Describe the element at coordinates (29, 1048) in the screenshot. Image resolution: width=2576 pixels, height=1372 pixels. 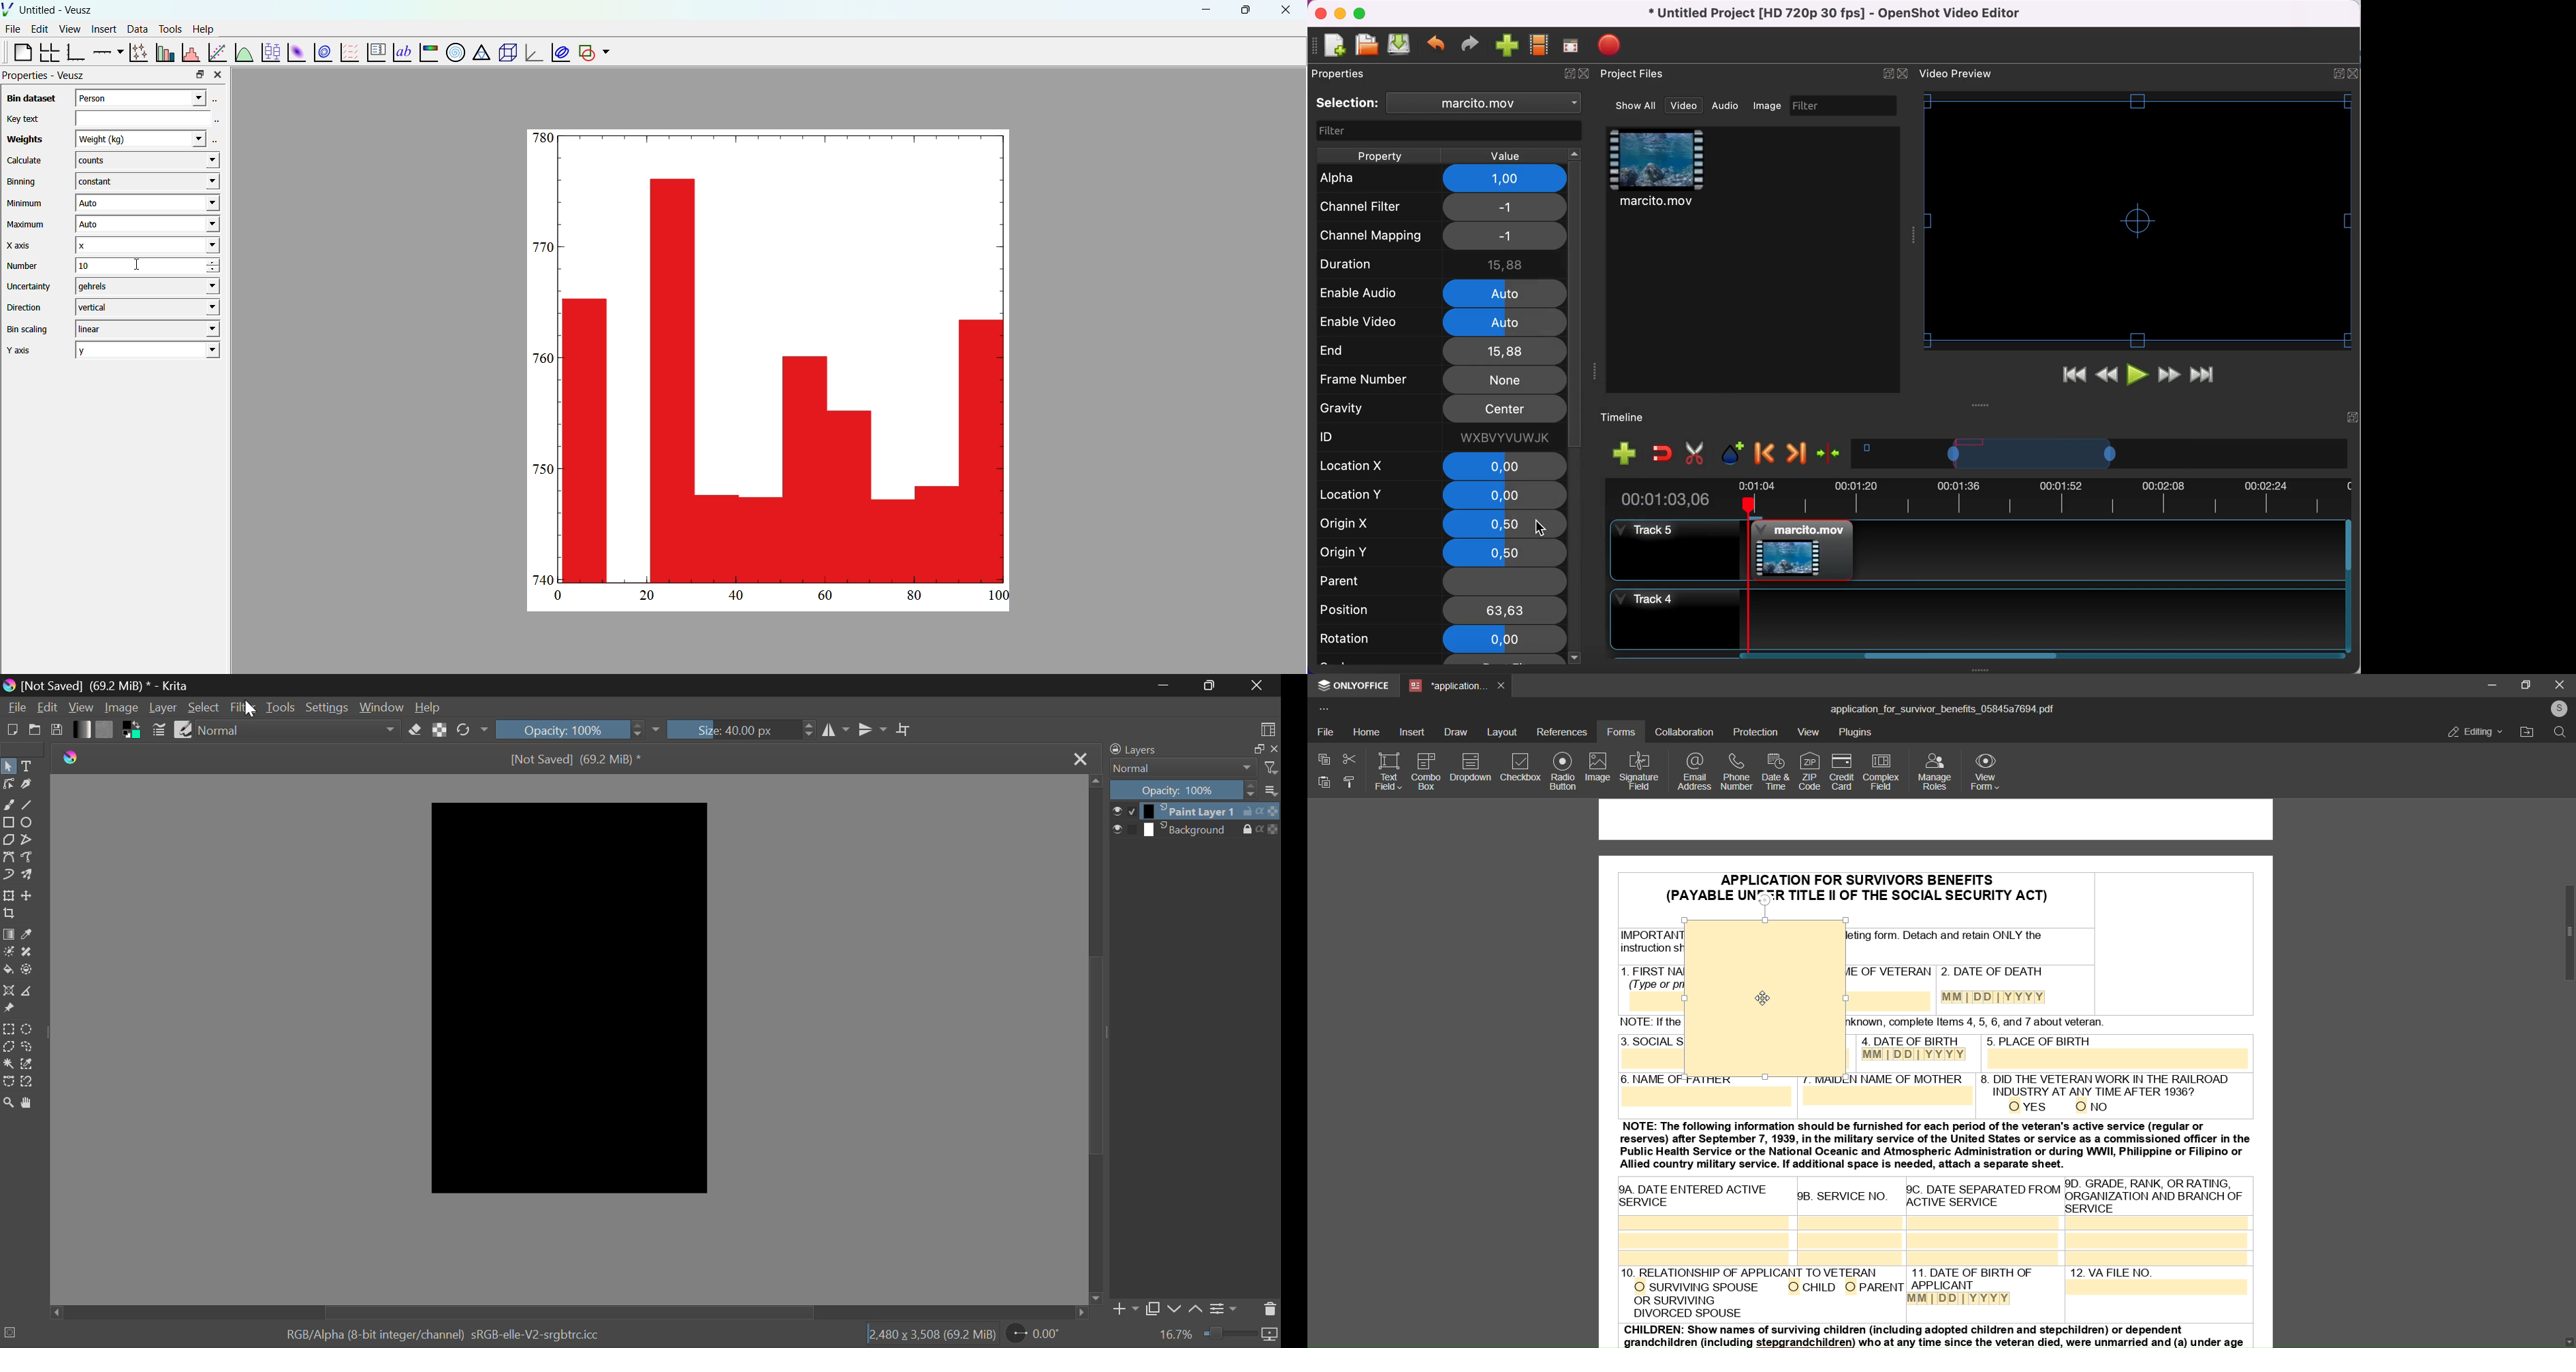
I see `Freehand Selection` at that location.